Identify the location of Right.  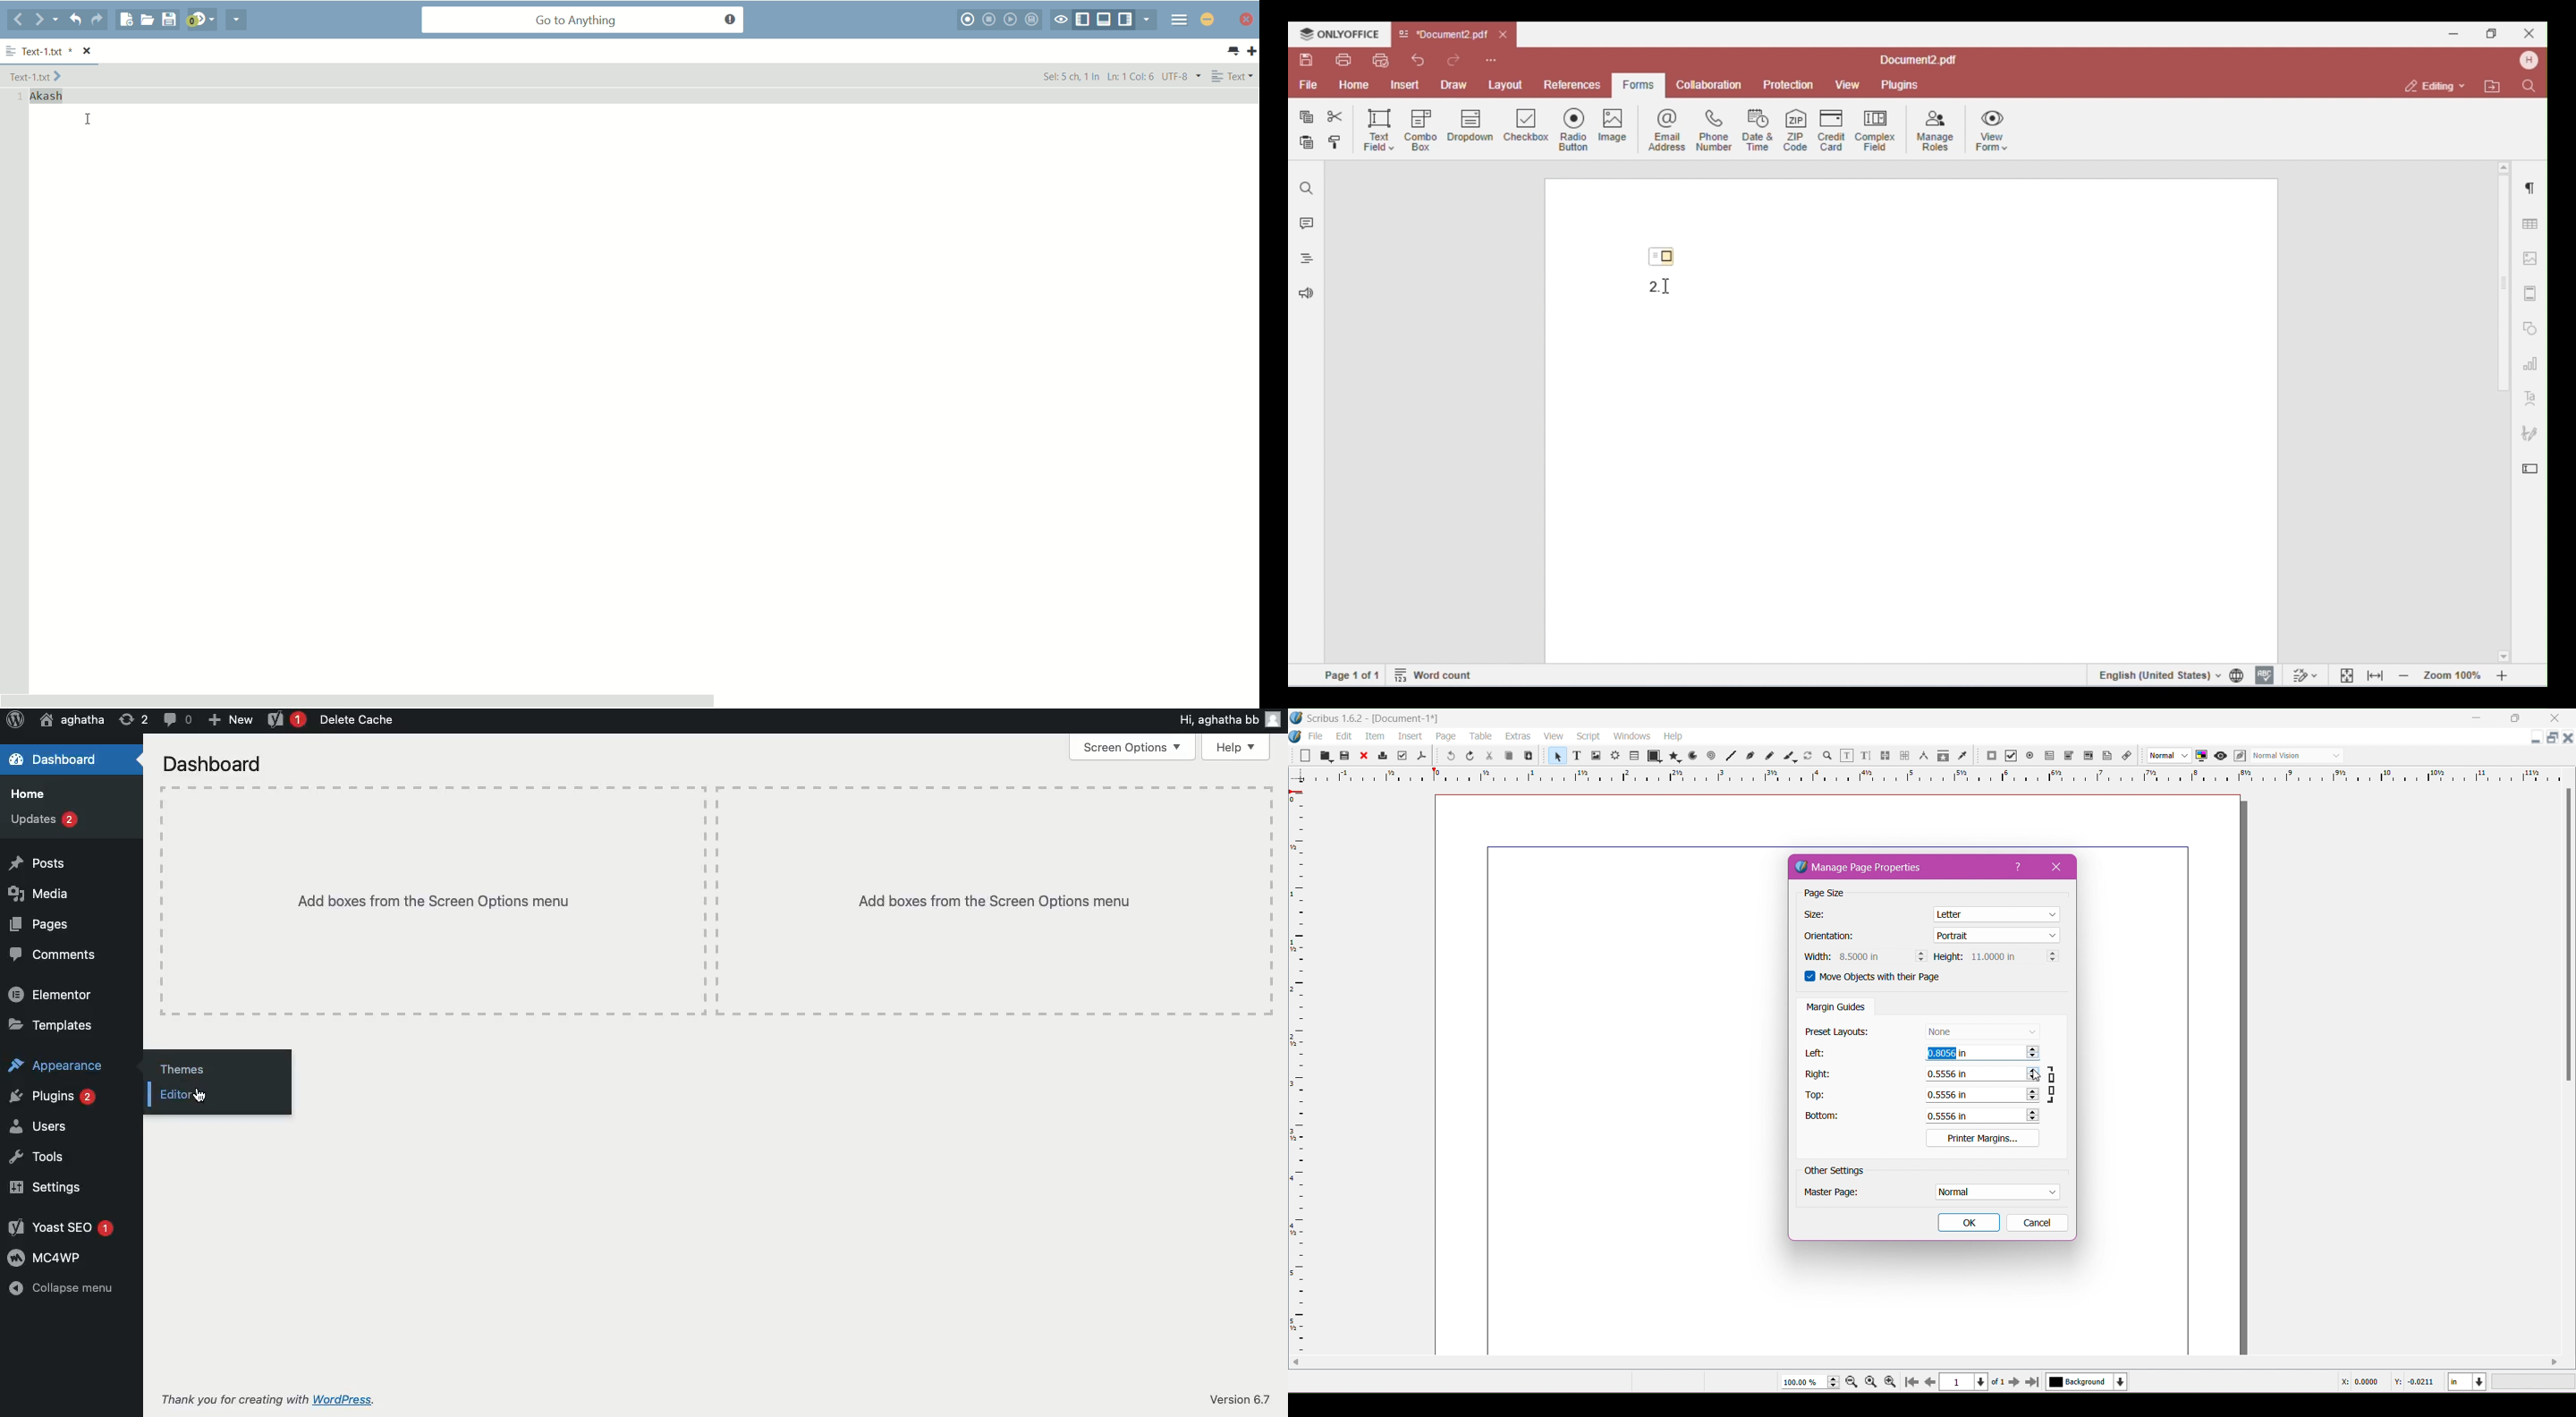
(1820, 1074).